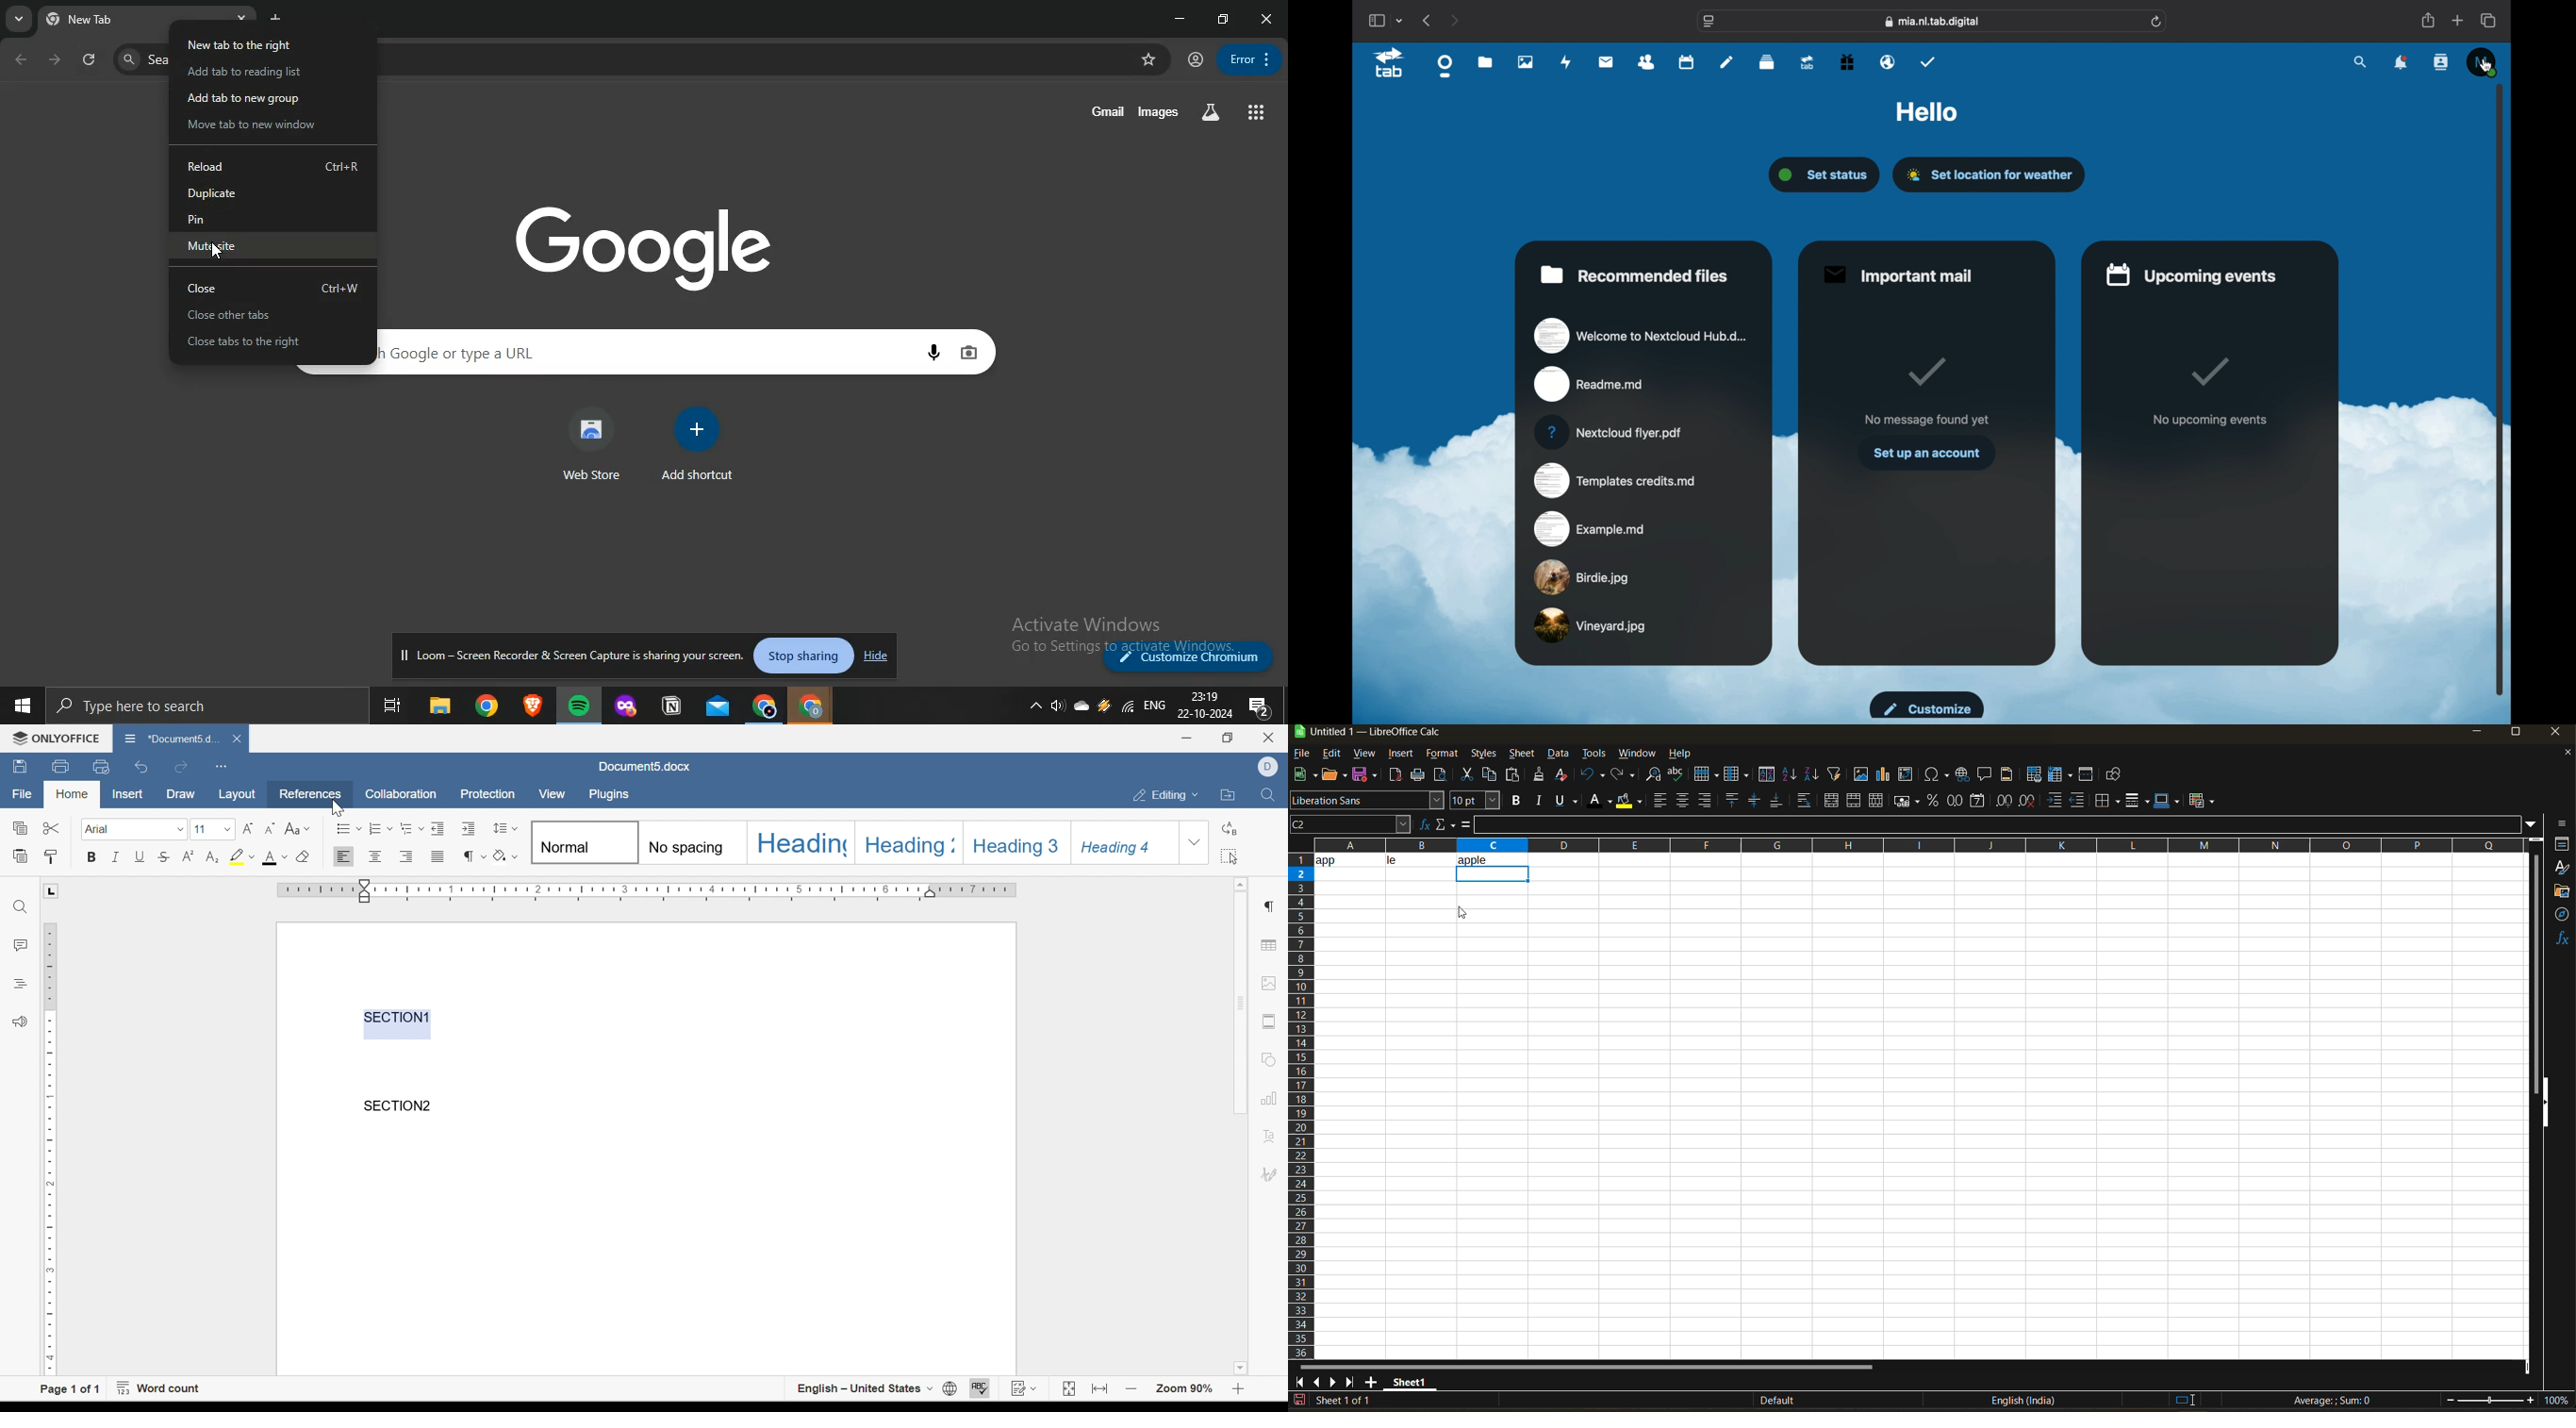  I want to click on data, so click(1385, 860).